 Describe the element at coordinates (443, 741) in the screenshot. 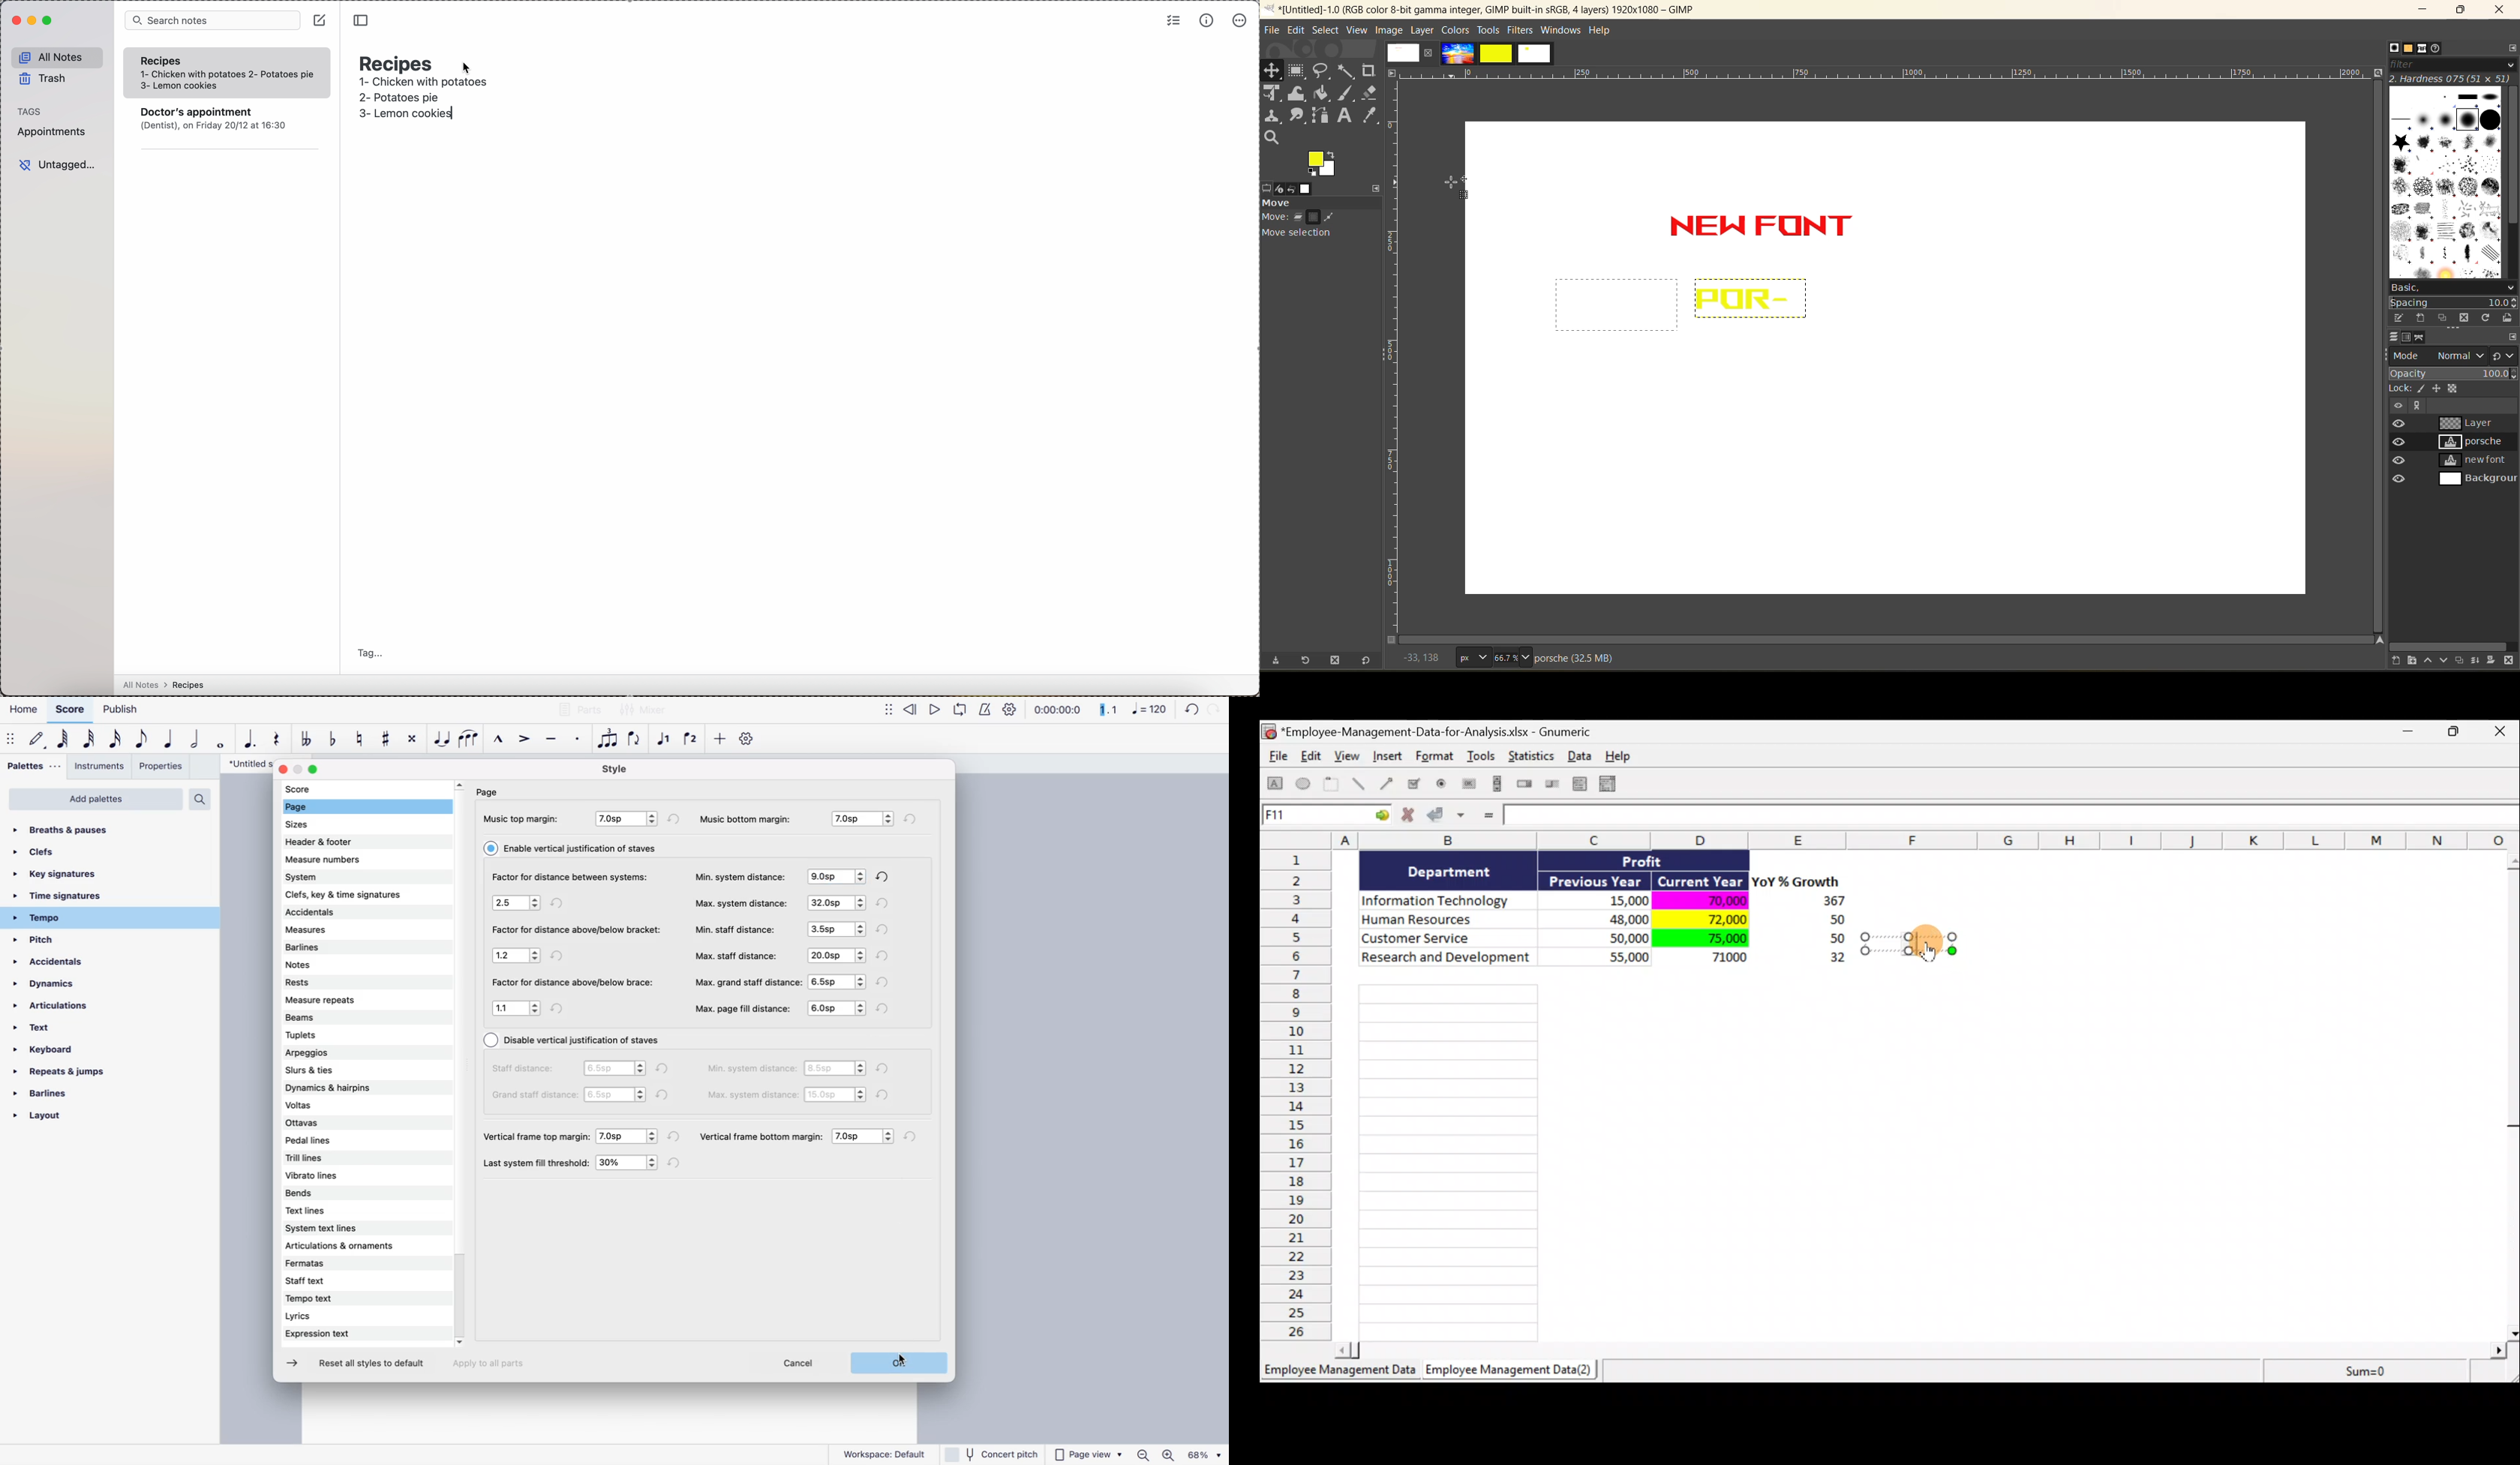

I see `tie` at that location.